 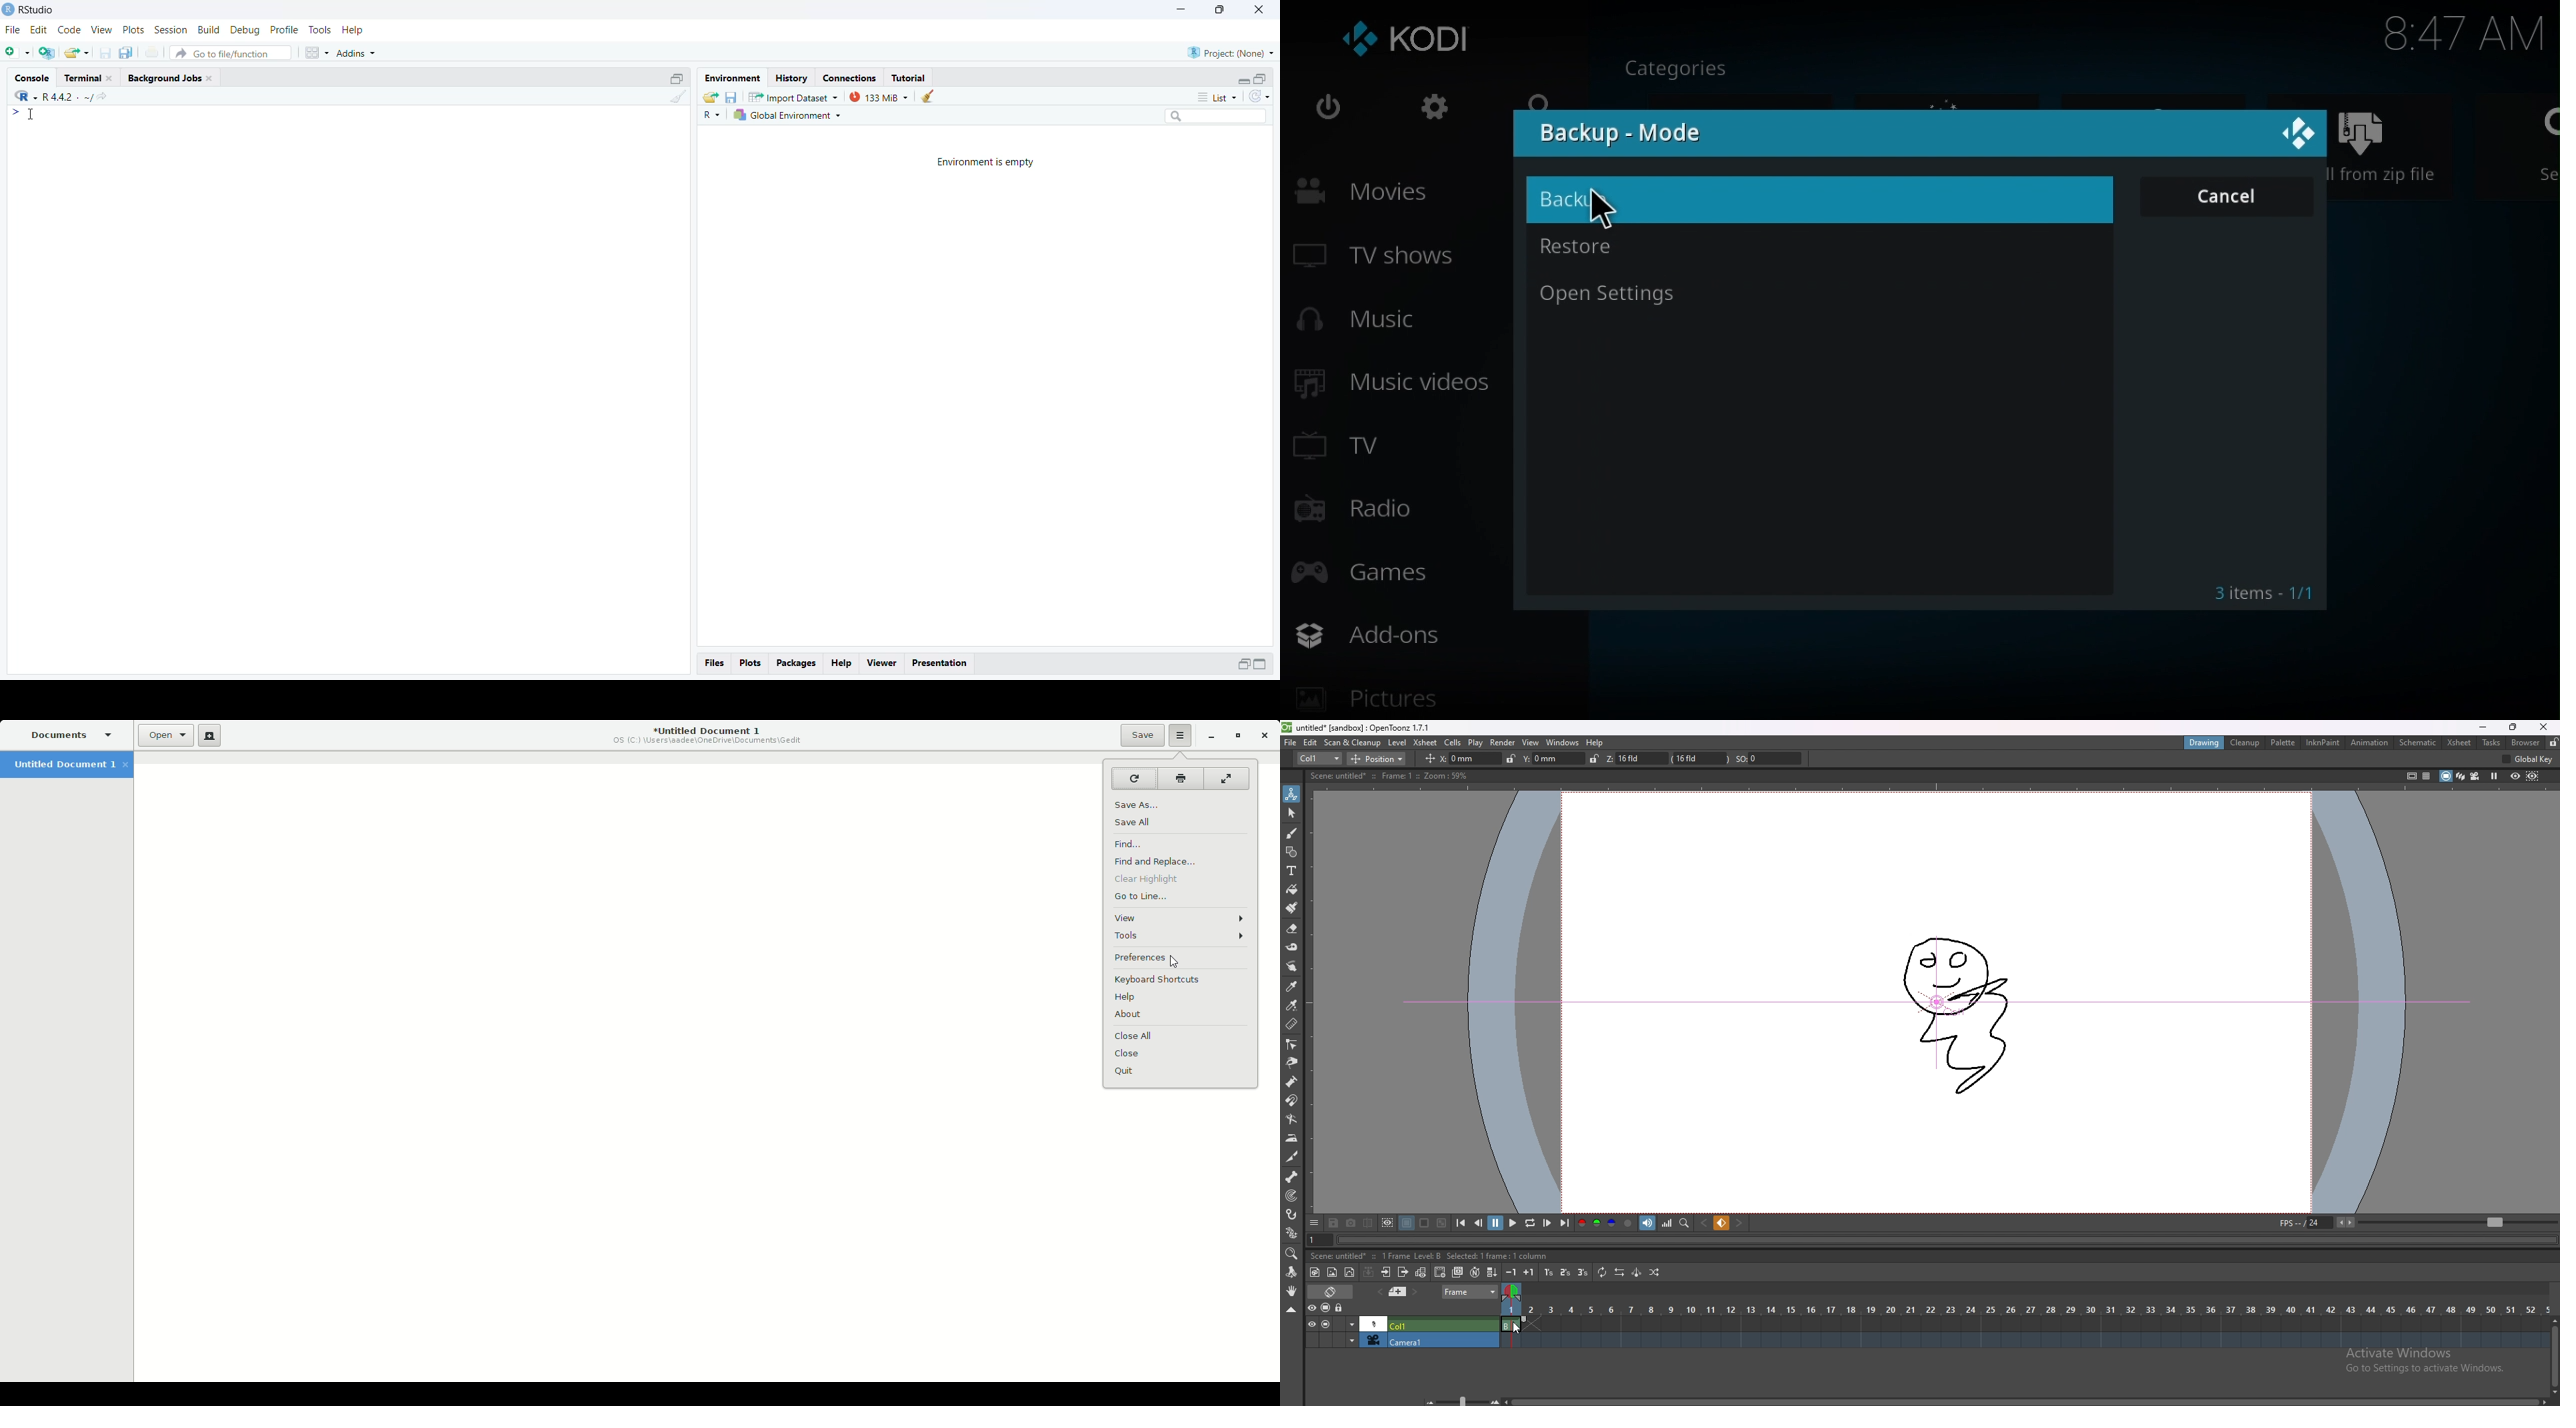 I want to click on Power, so click(x=1328, y=111).